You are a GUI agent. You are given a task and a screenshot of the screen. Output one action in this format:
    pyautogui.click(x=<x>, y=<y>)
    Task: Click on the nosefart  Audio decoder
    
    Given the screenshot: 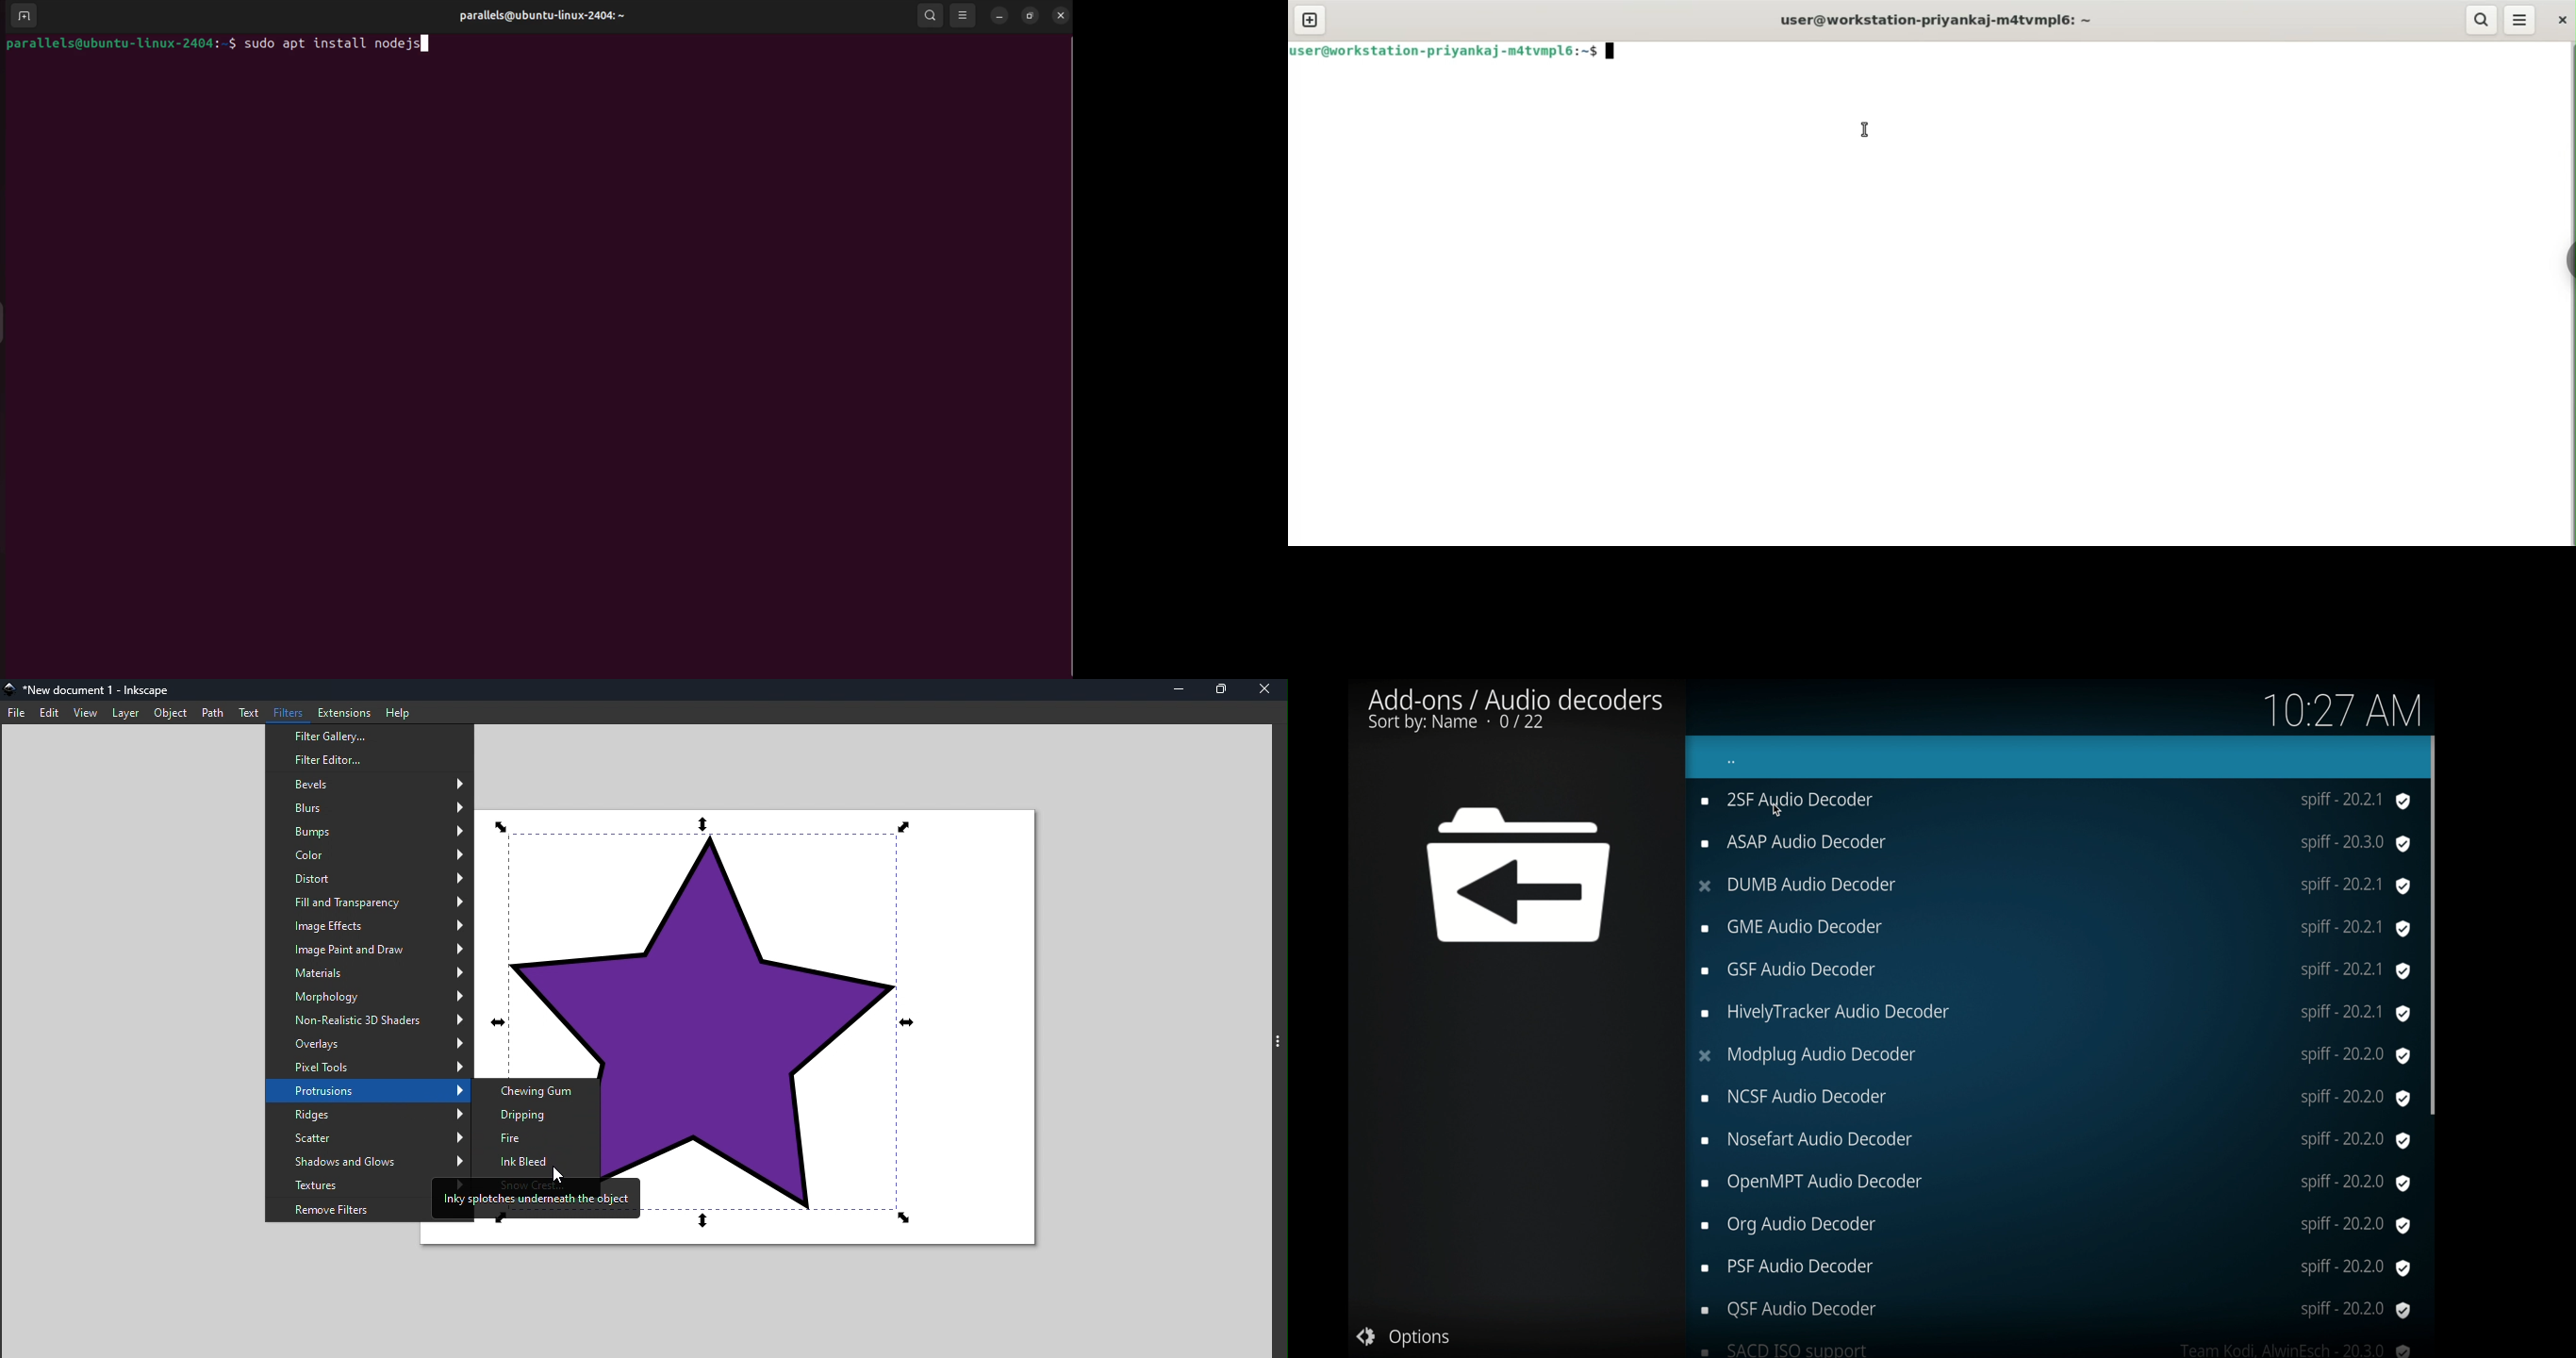 What is the action you would take?
    pyautogui.click(x=2056, y=1140)
    